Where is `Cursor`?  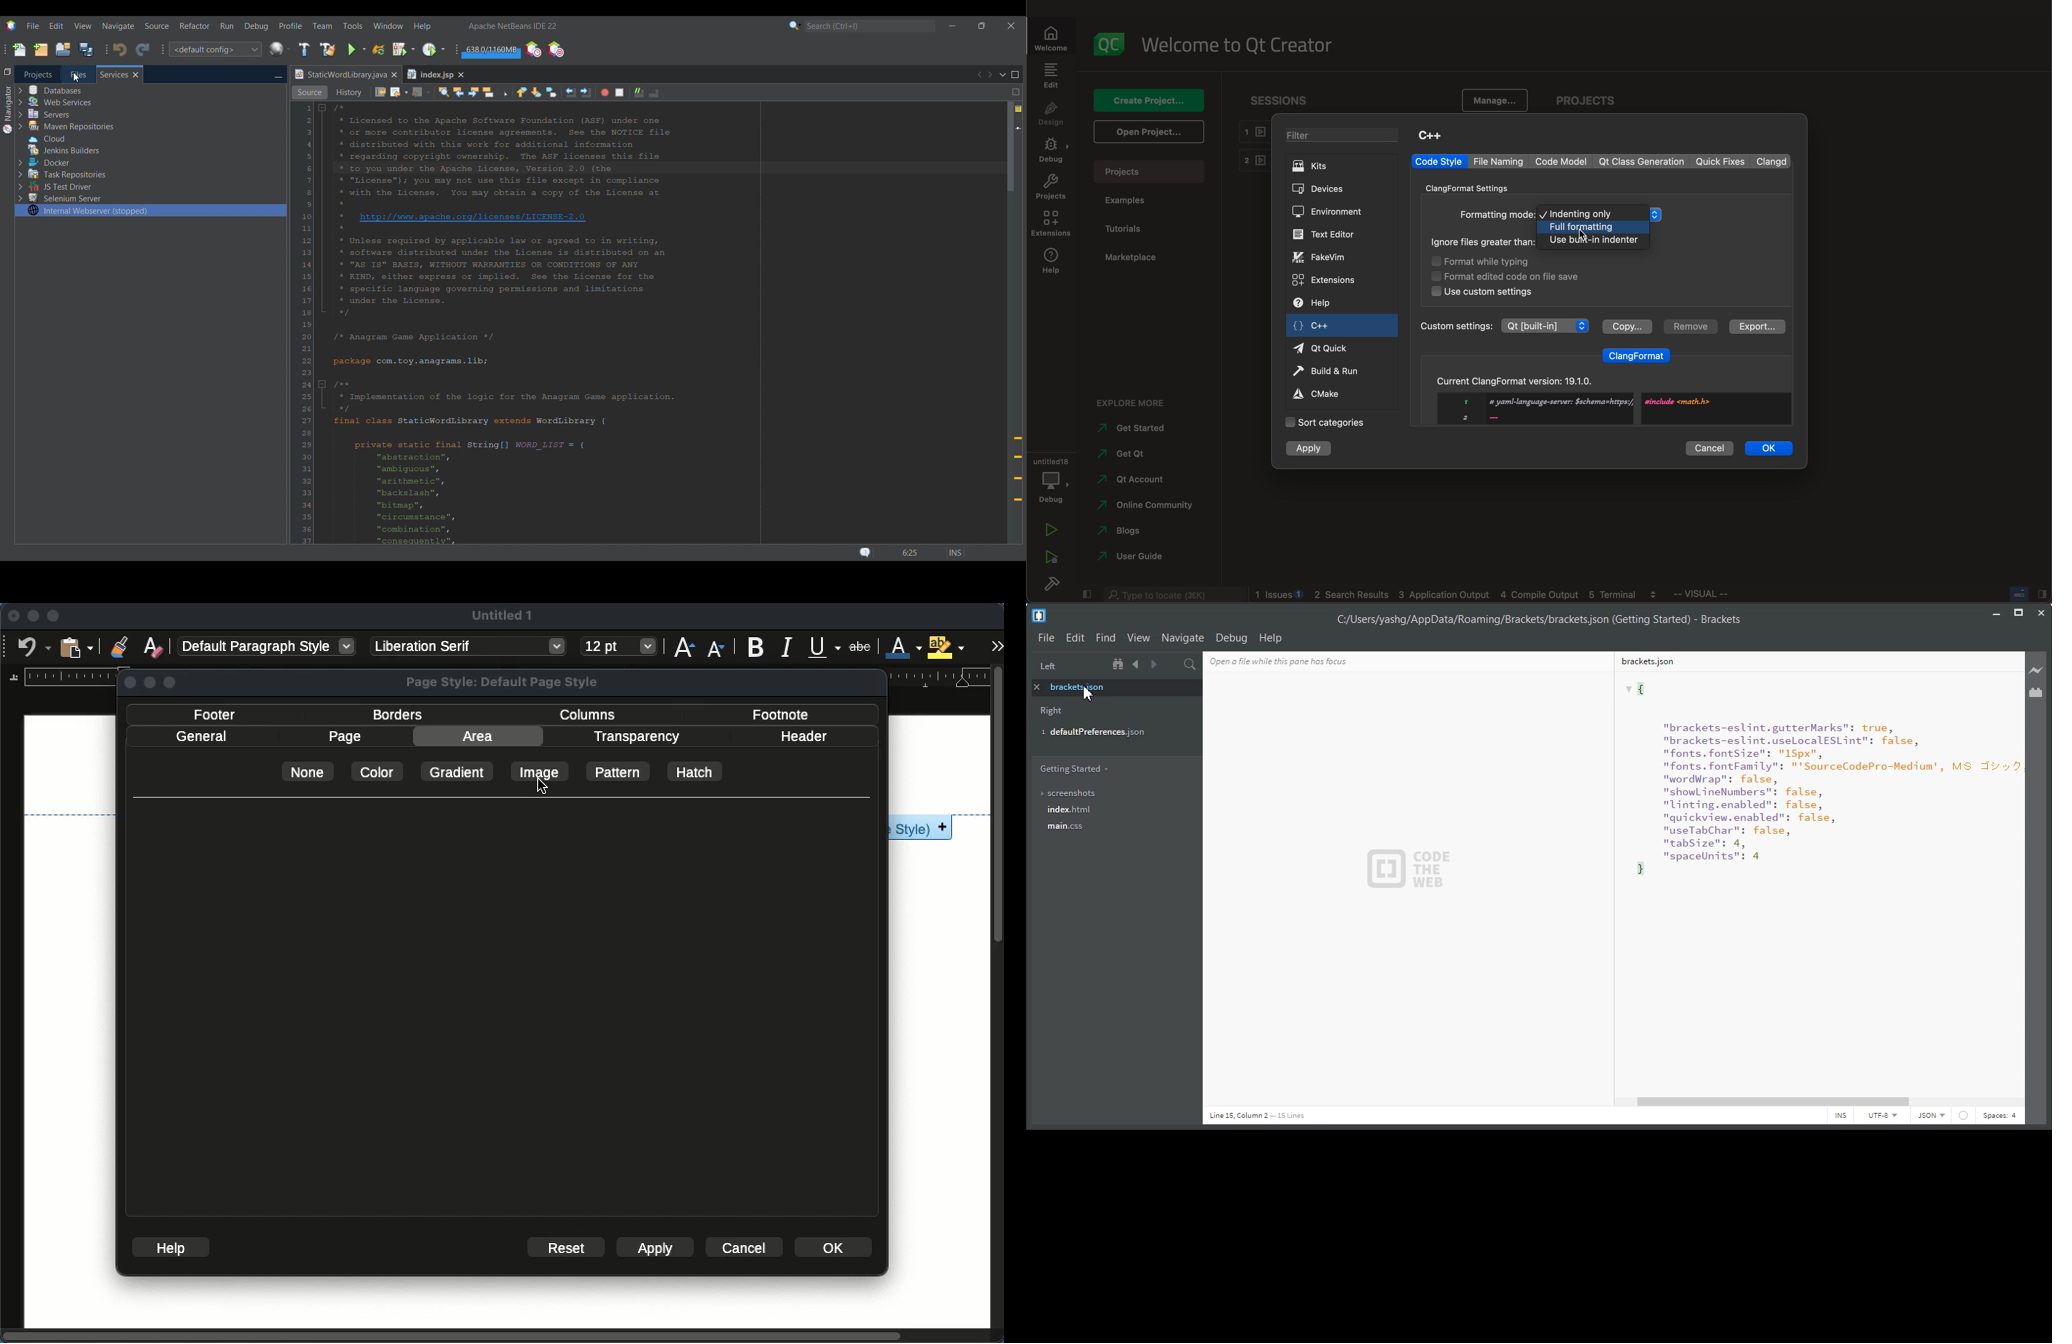 Cursor is located at coordinates (1089, 692).